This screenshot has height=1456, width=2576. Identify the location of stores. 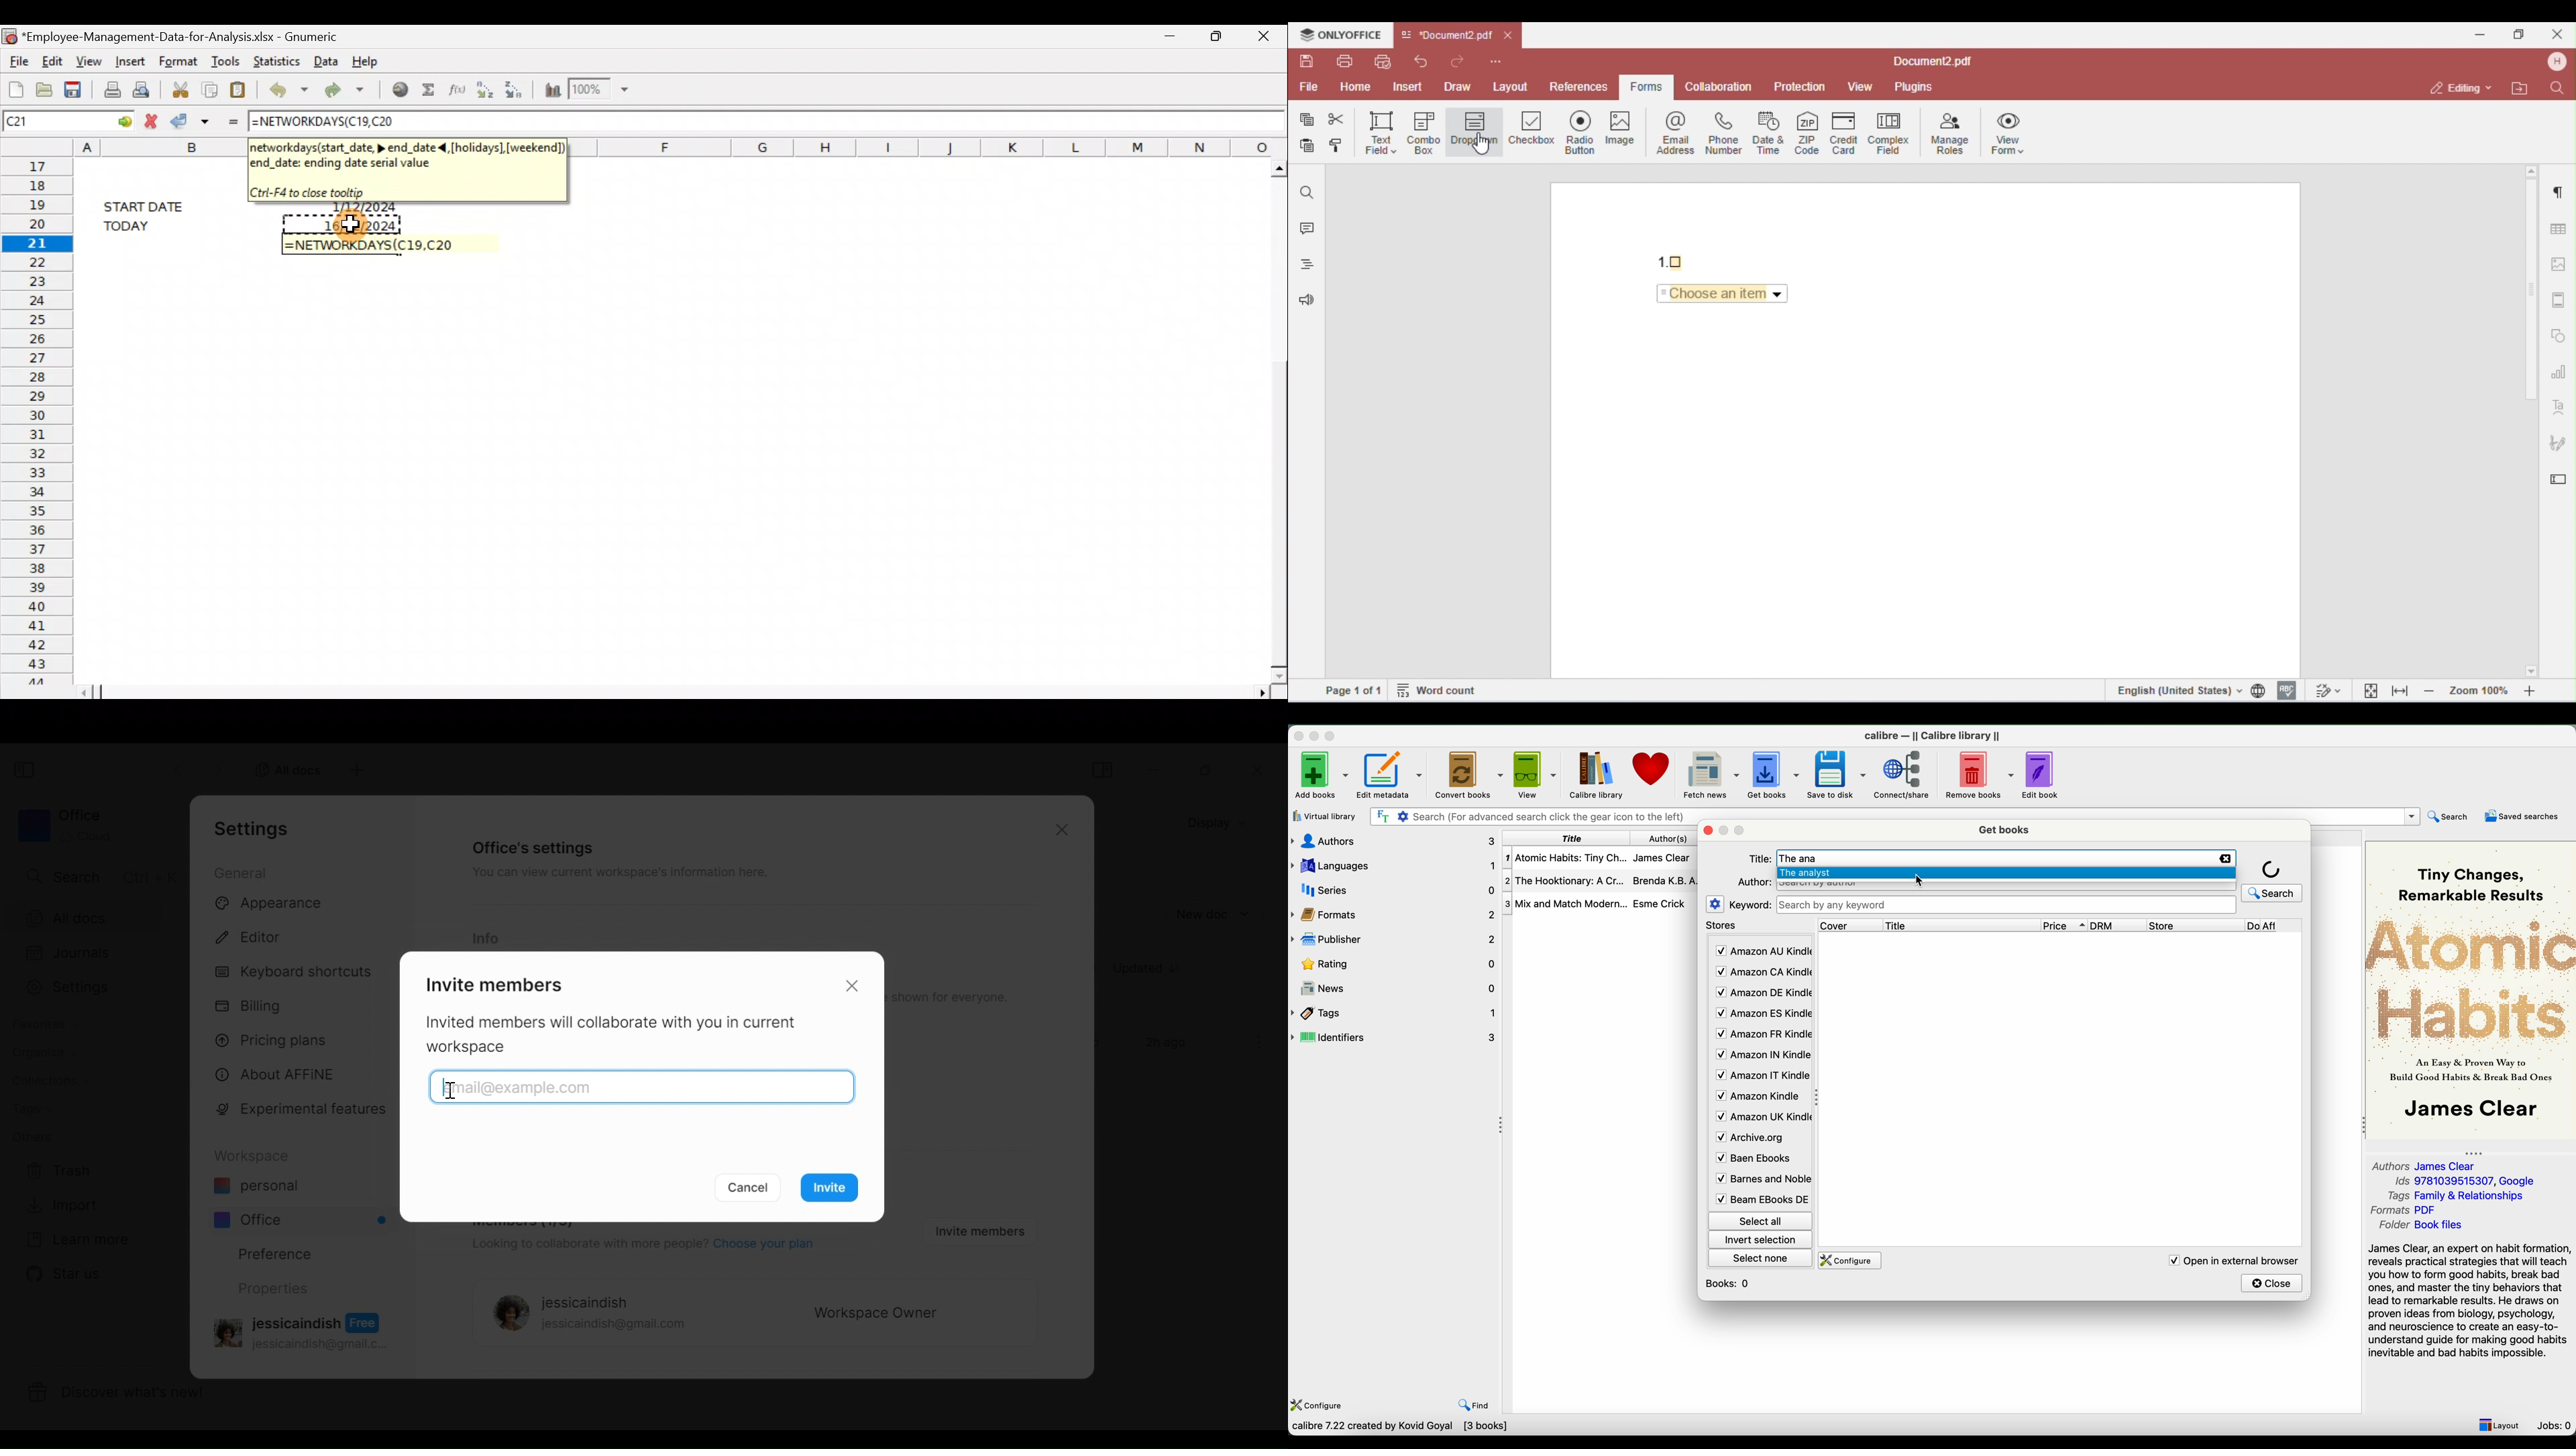
(1723, 927).